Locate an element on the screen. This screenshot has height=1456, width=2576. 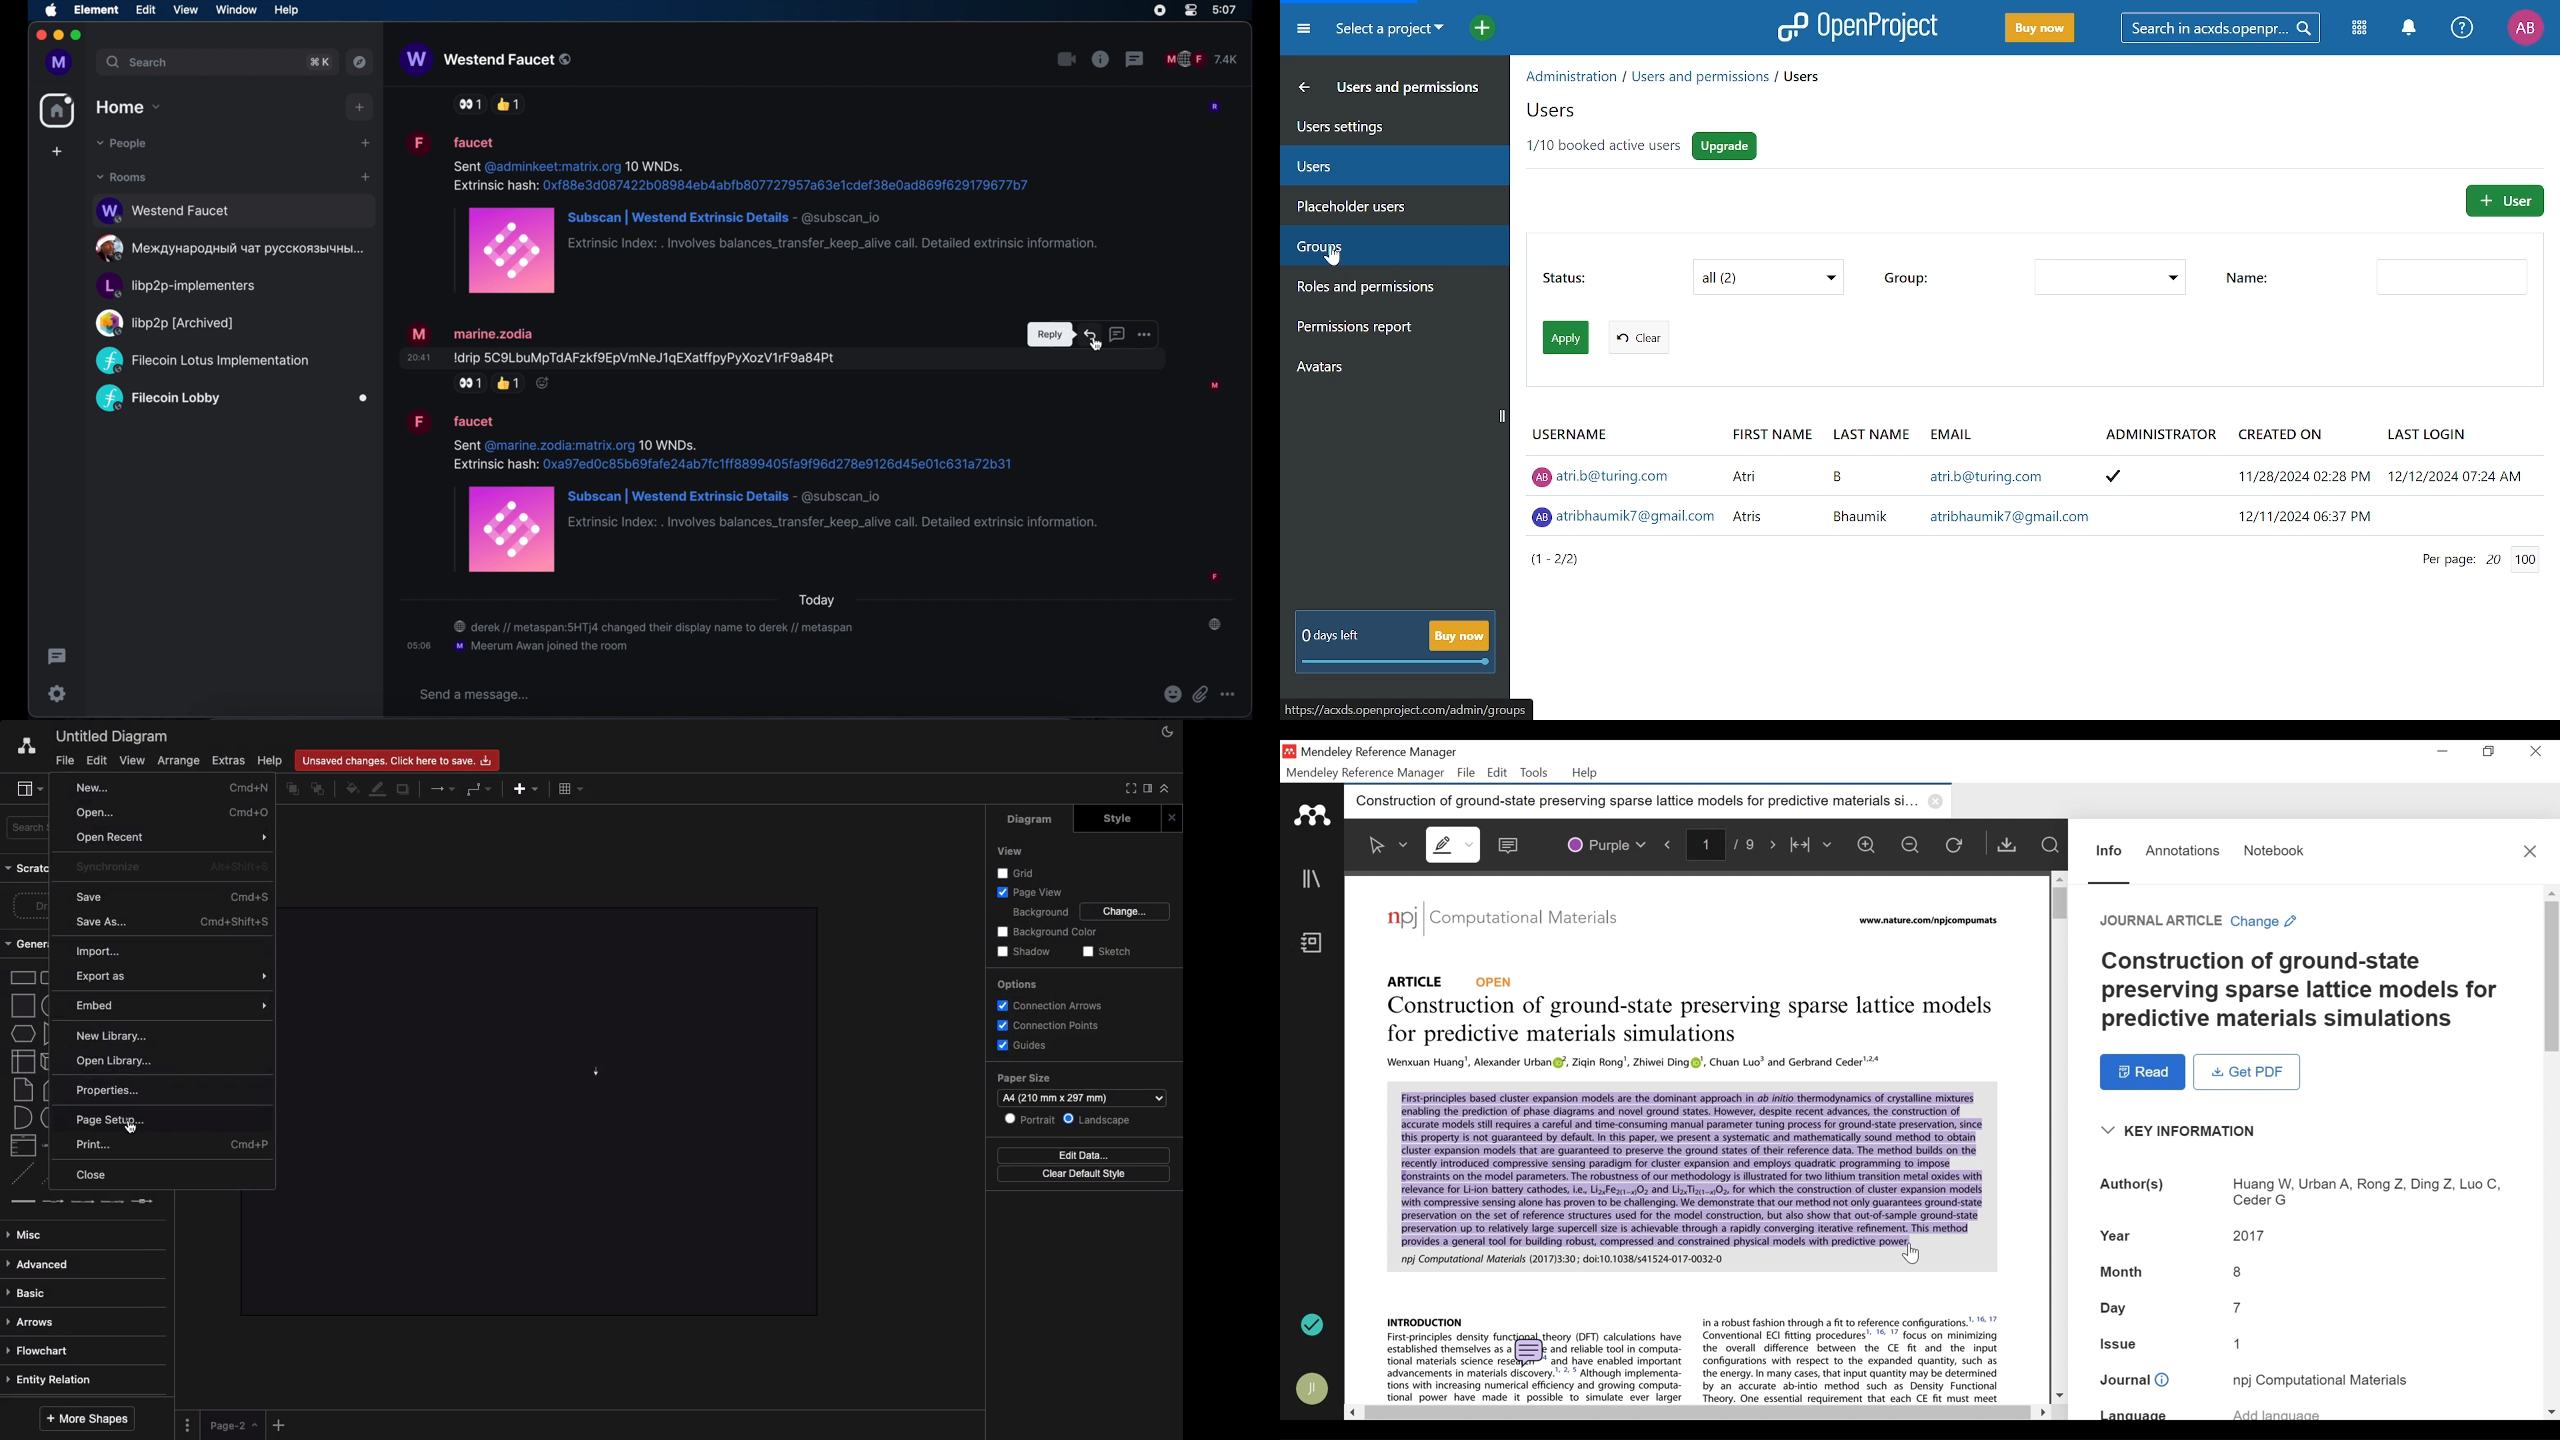
send a message is located at coordinates (474, 695).